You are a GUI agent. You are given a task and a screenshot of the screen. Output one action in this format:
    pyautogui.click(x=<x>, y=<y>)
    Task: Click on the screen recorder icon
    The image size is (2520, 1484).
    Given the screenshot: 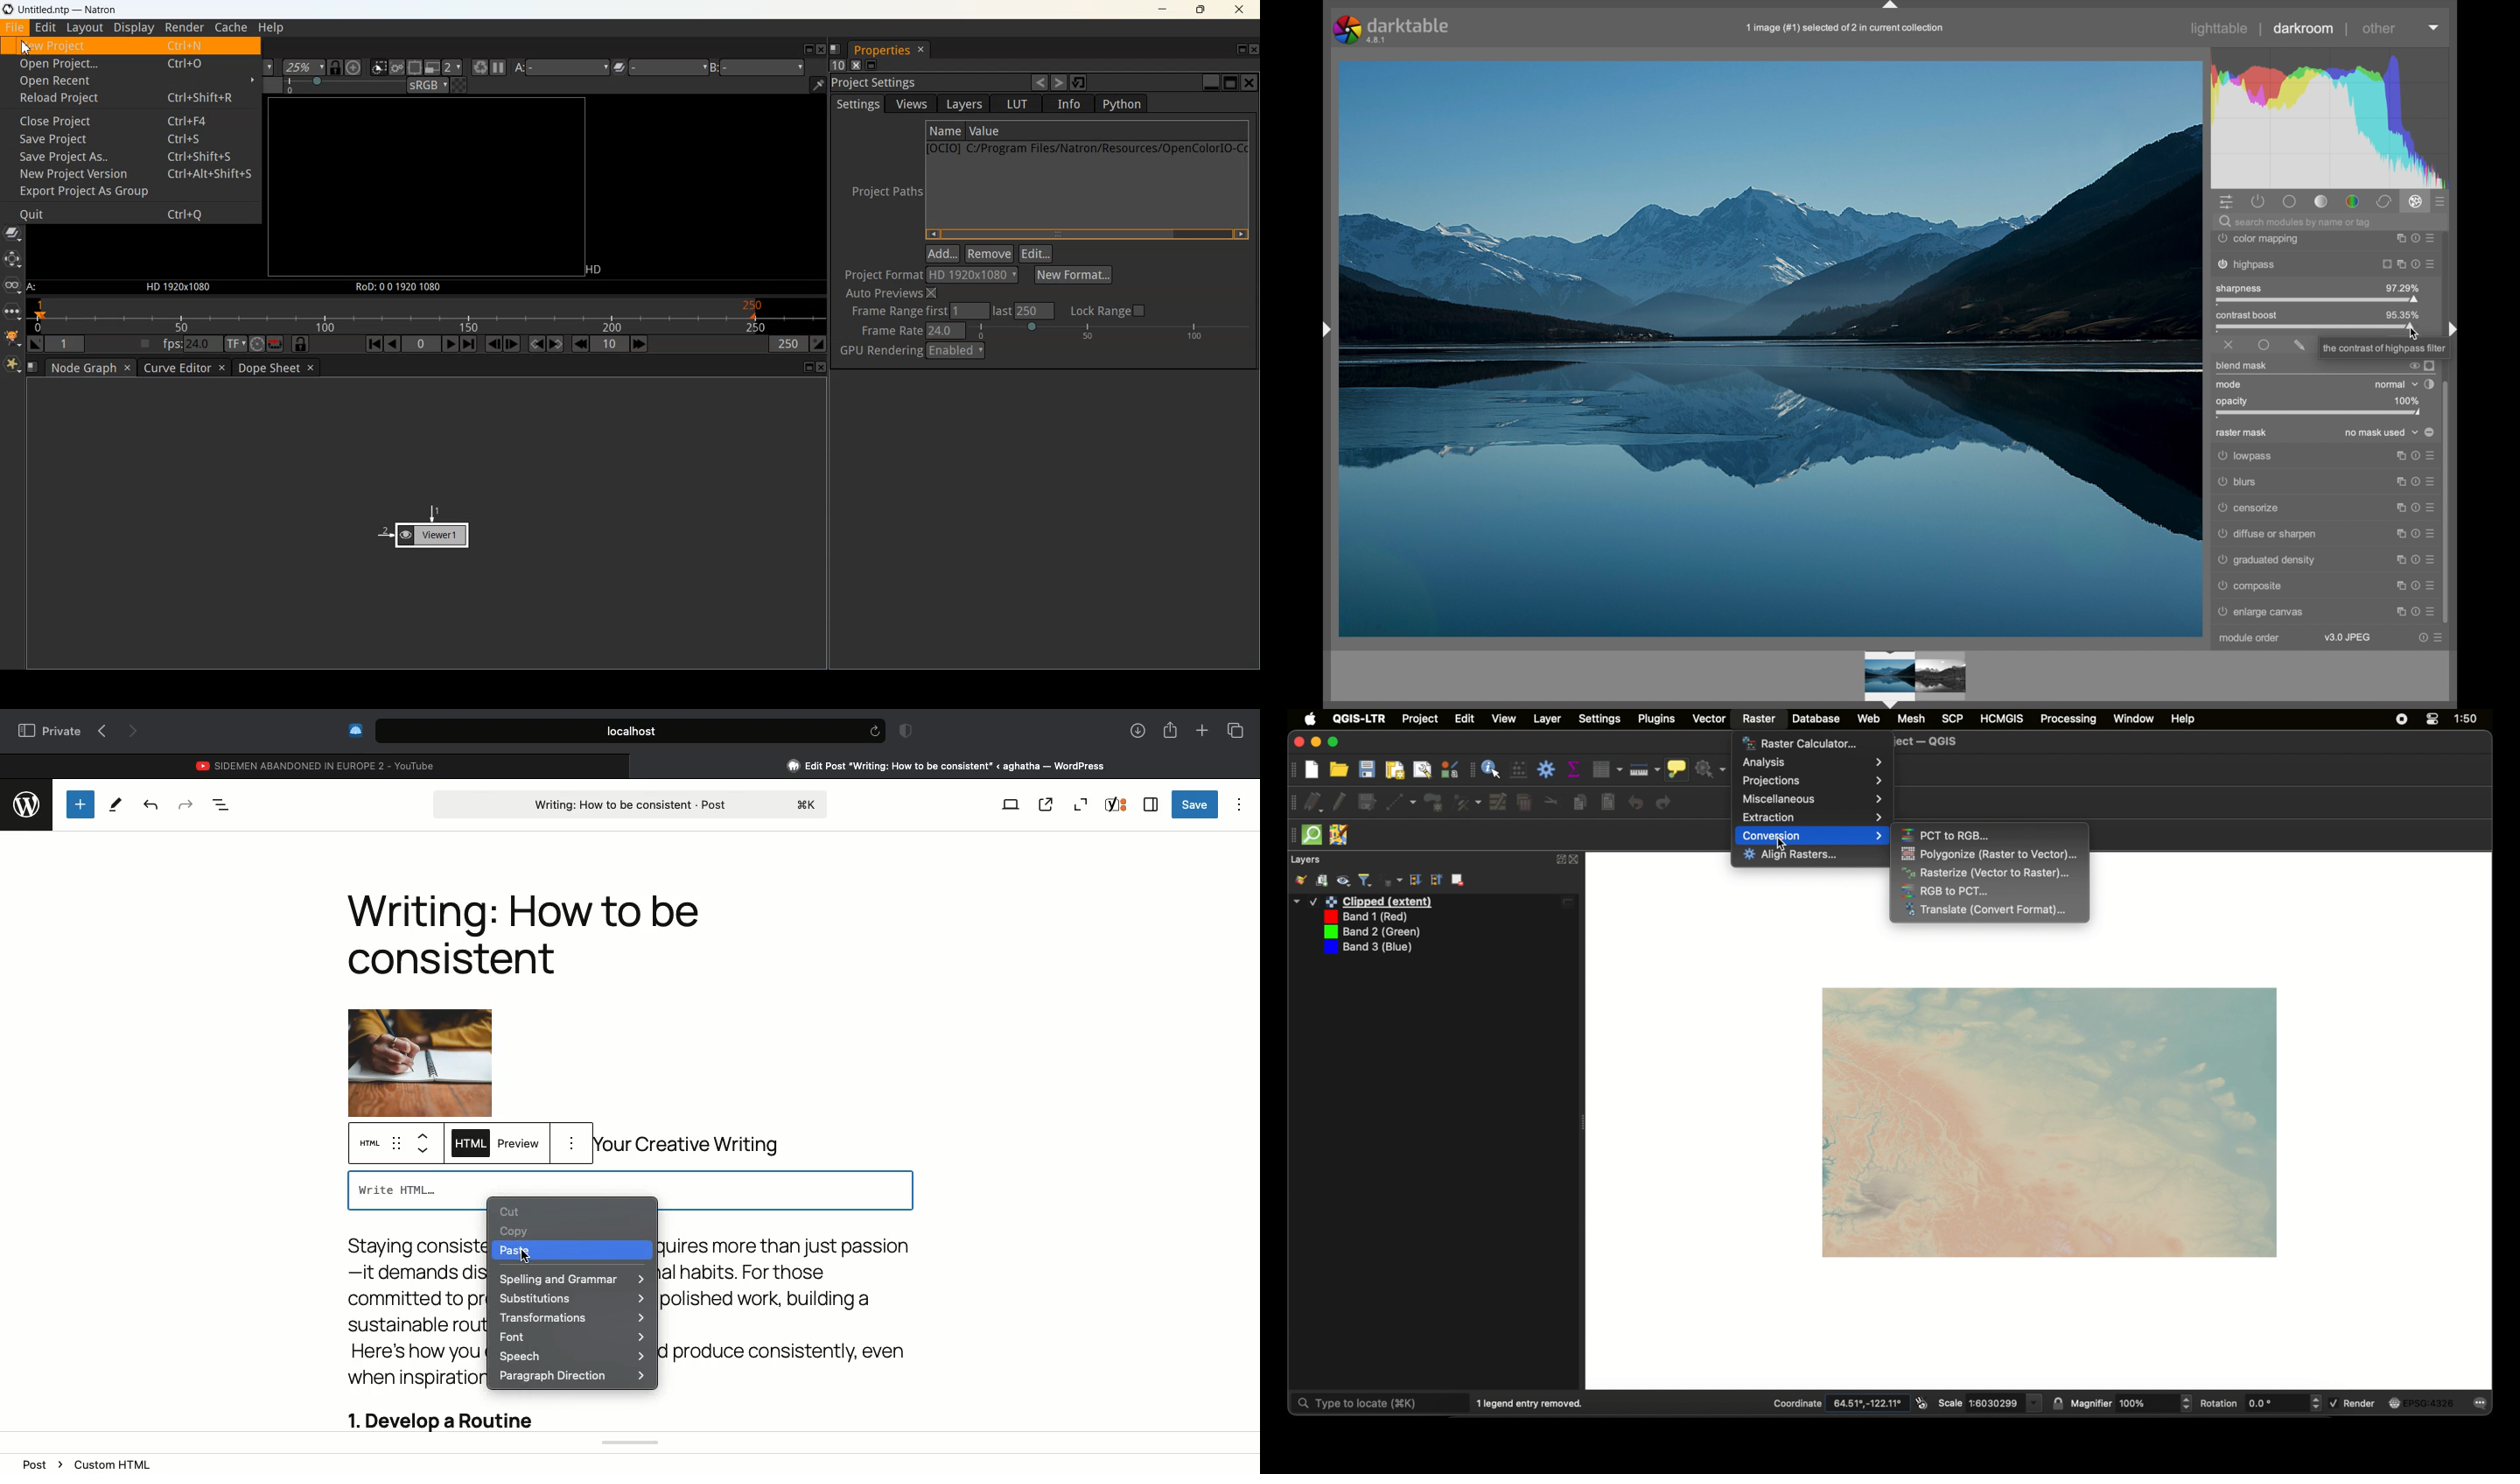 What is the action you would take?
    pyautogui.click(x=2402, y=719)
    